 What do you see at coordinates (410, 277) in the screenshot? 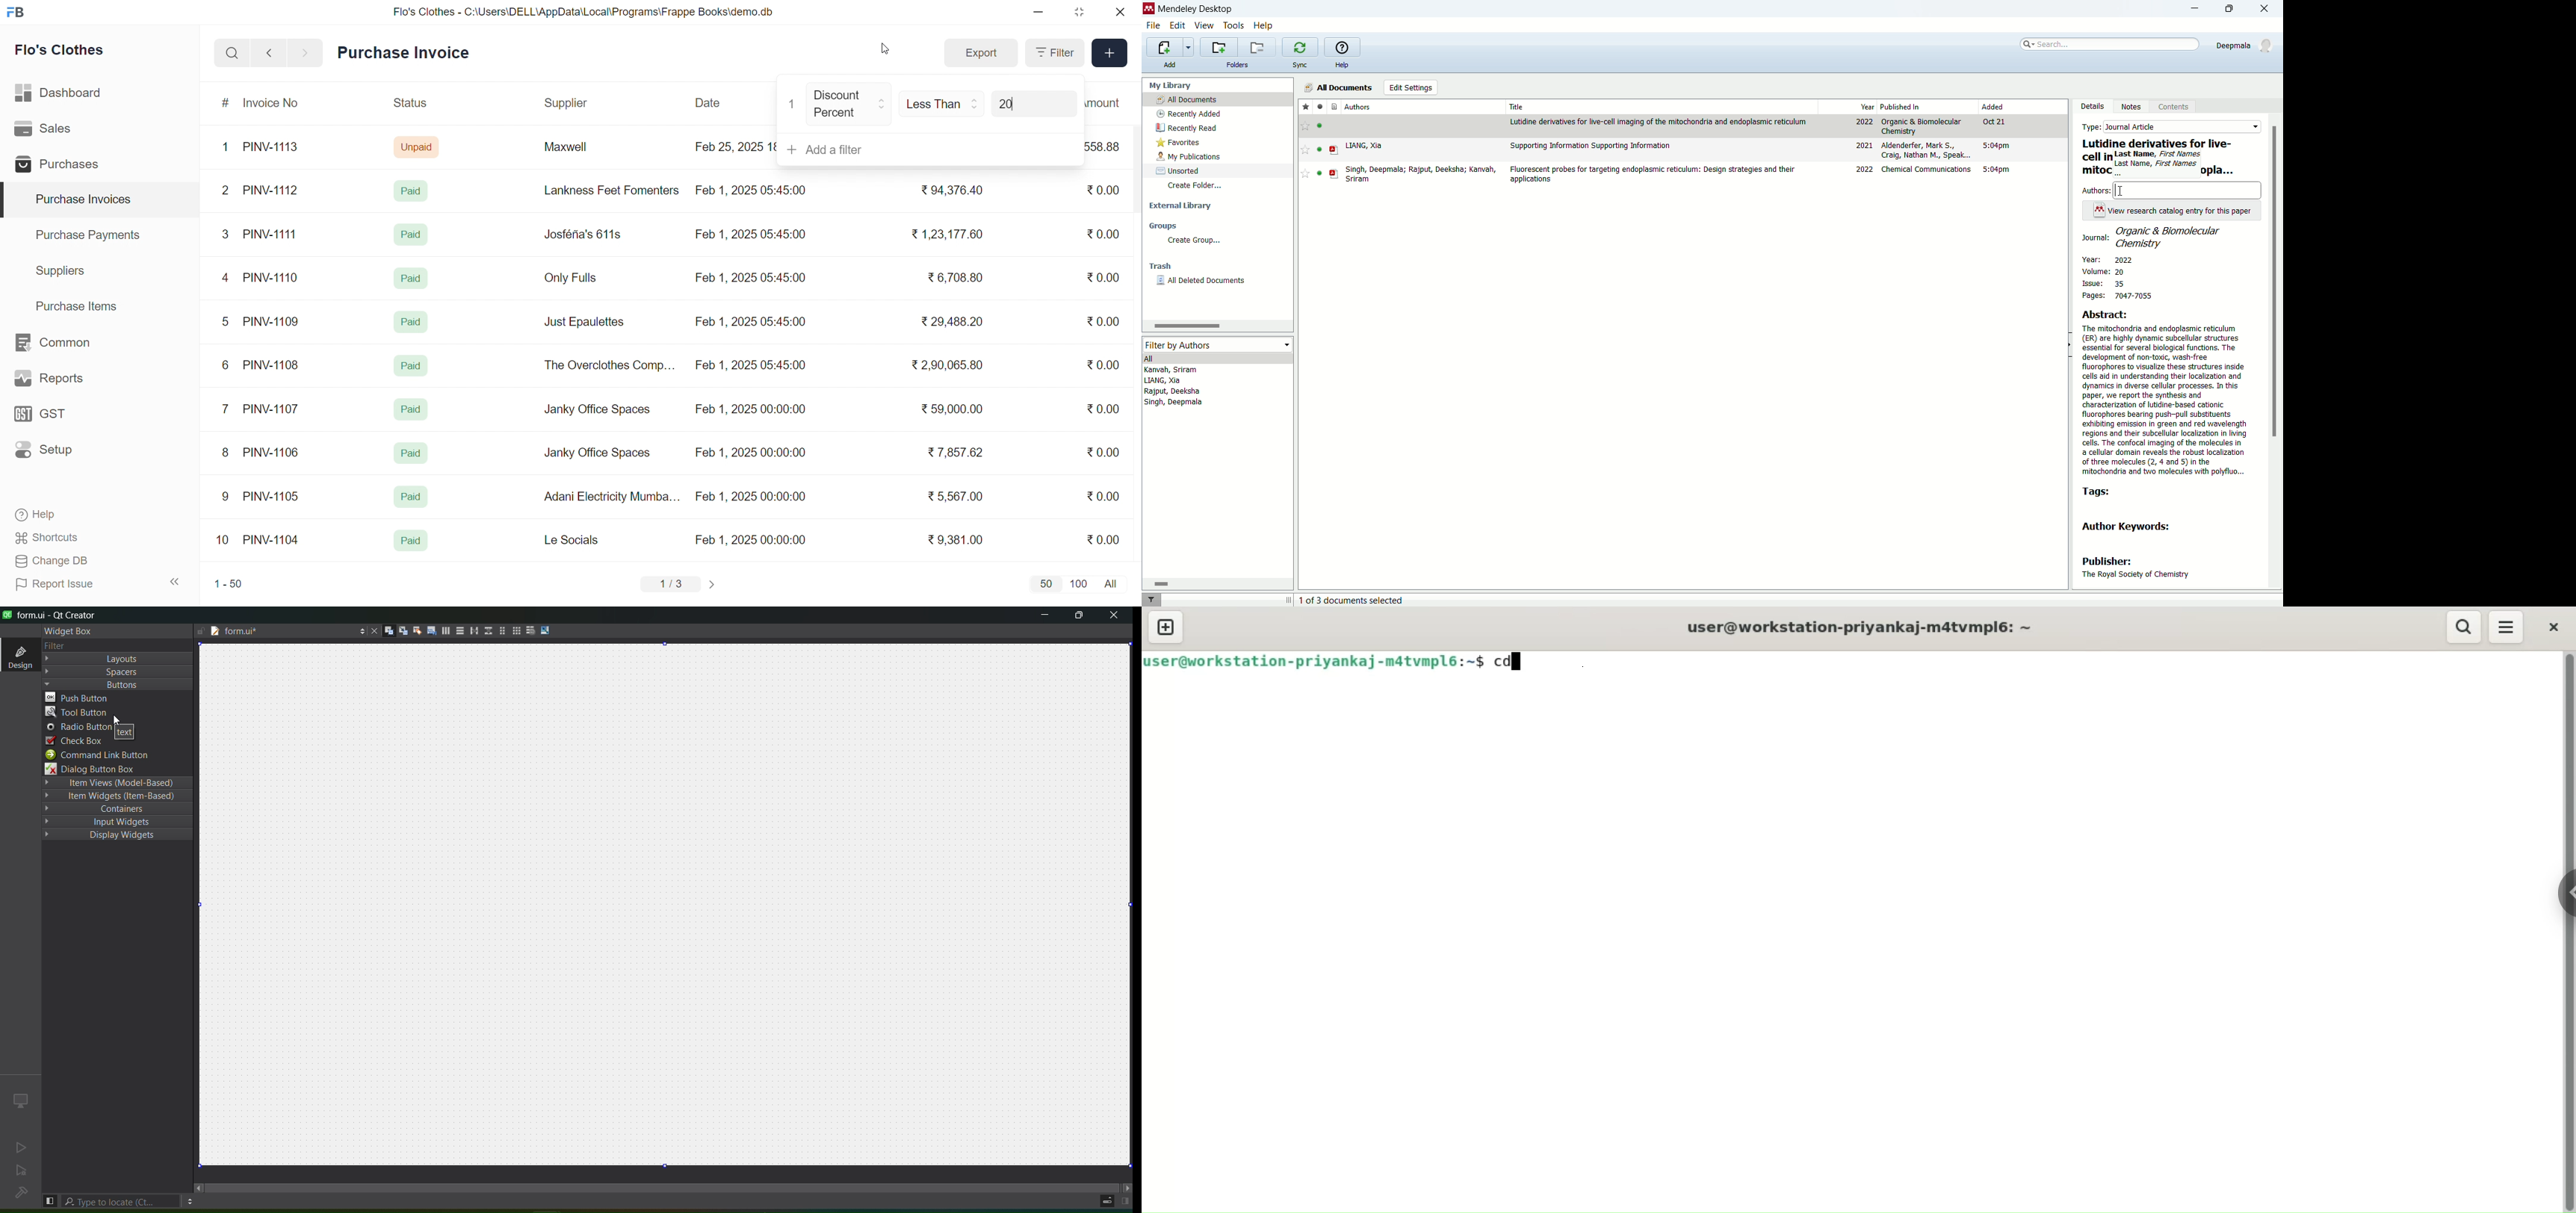
I see `Paid` at bounding box center [410, 277].